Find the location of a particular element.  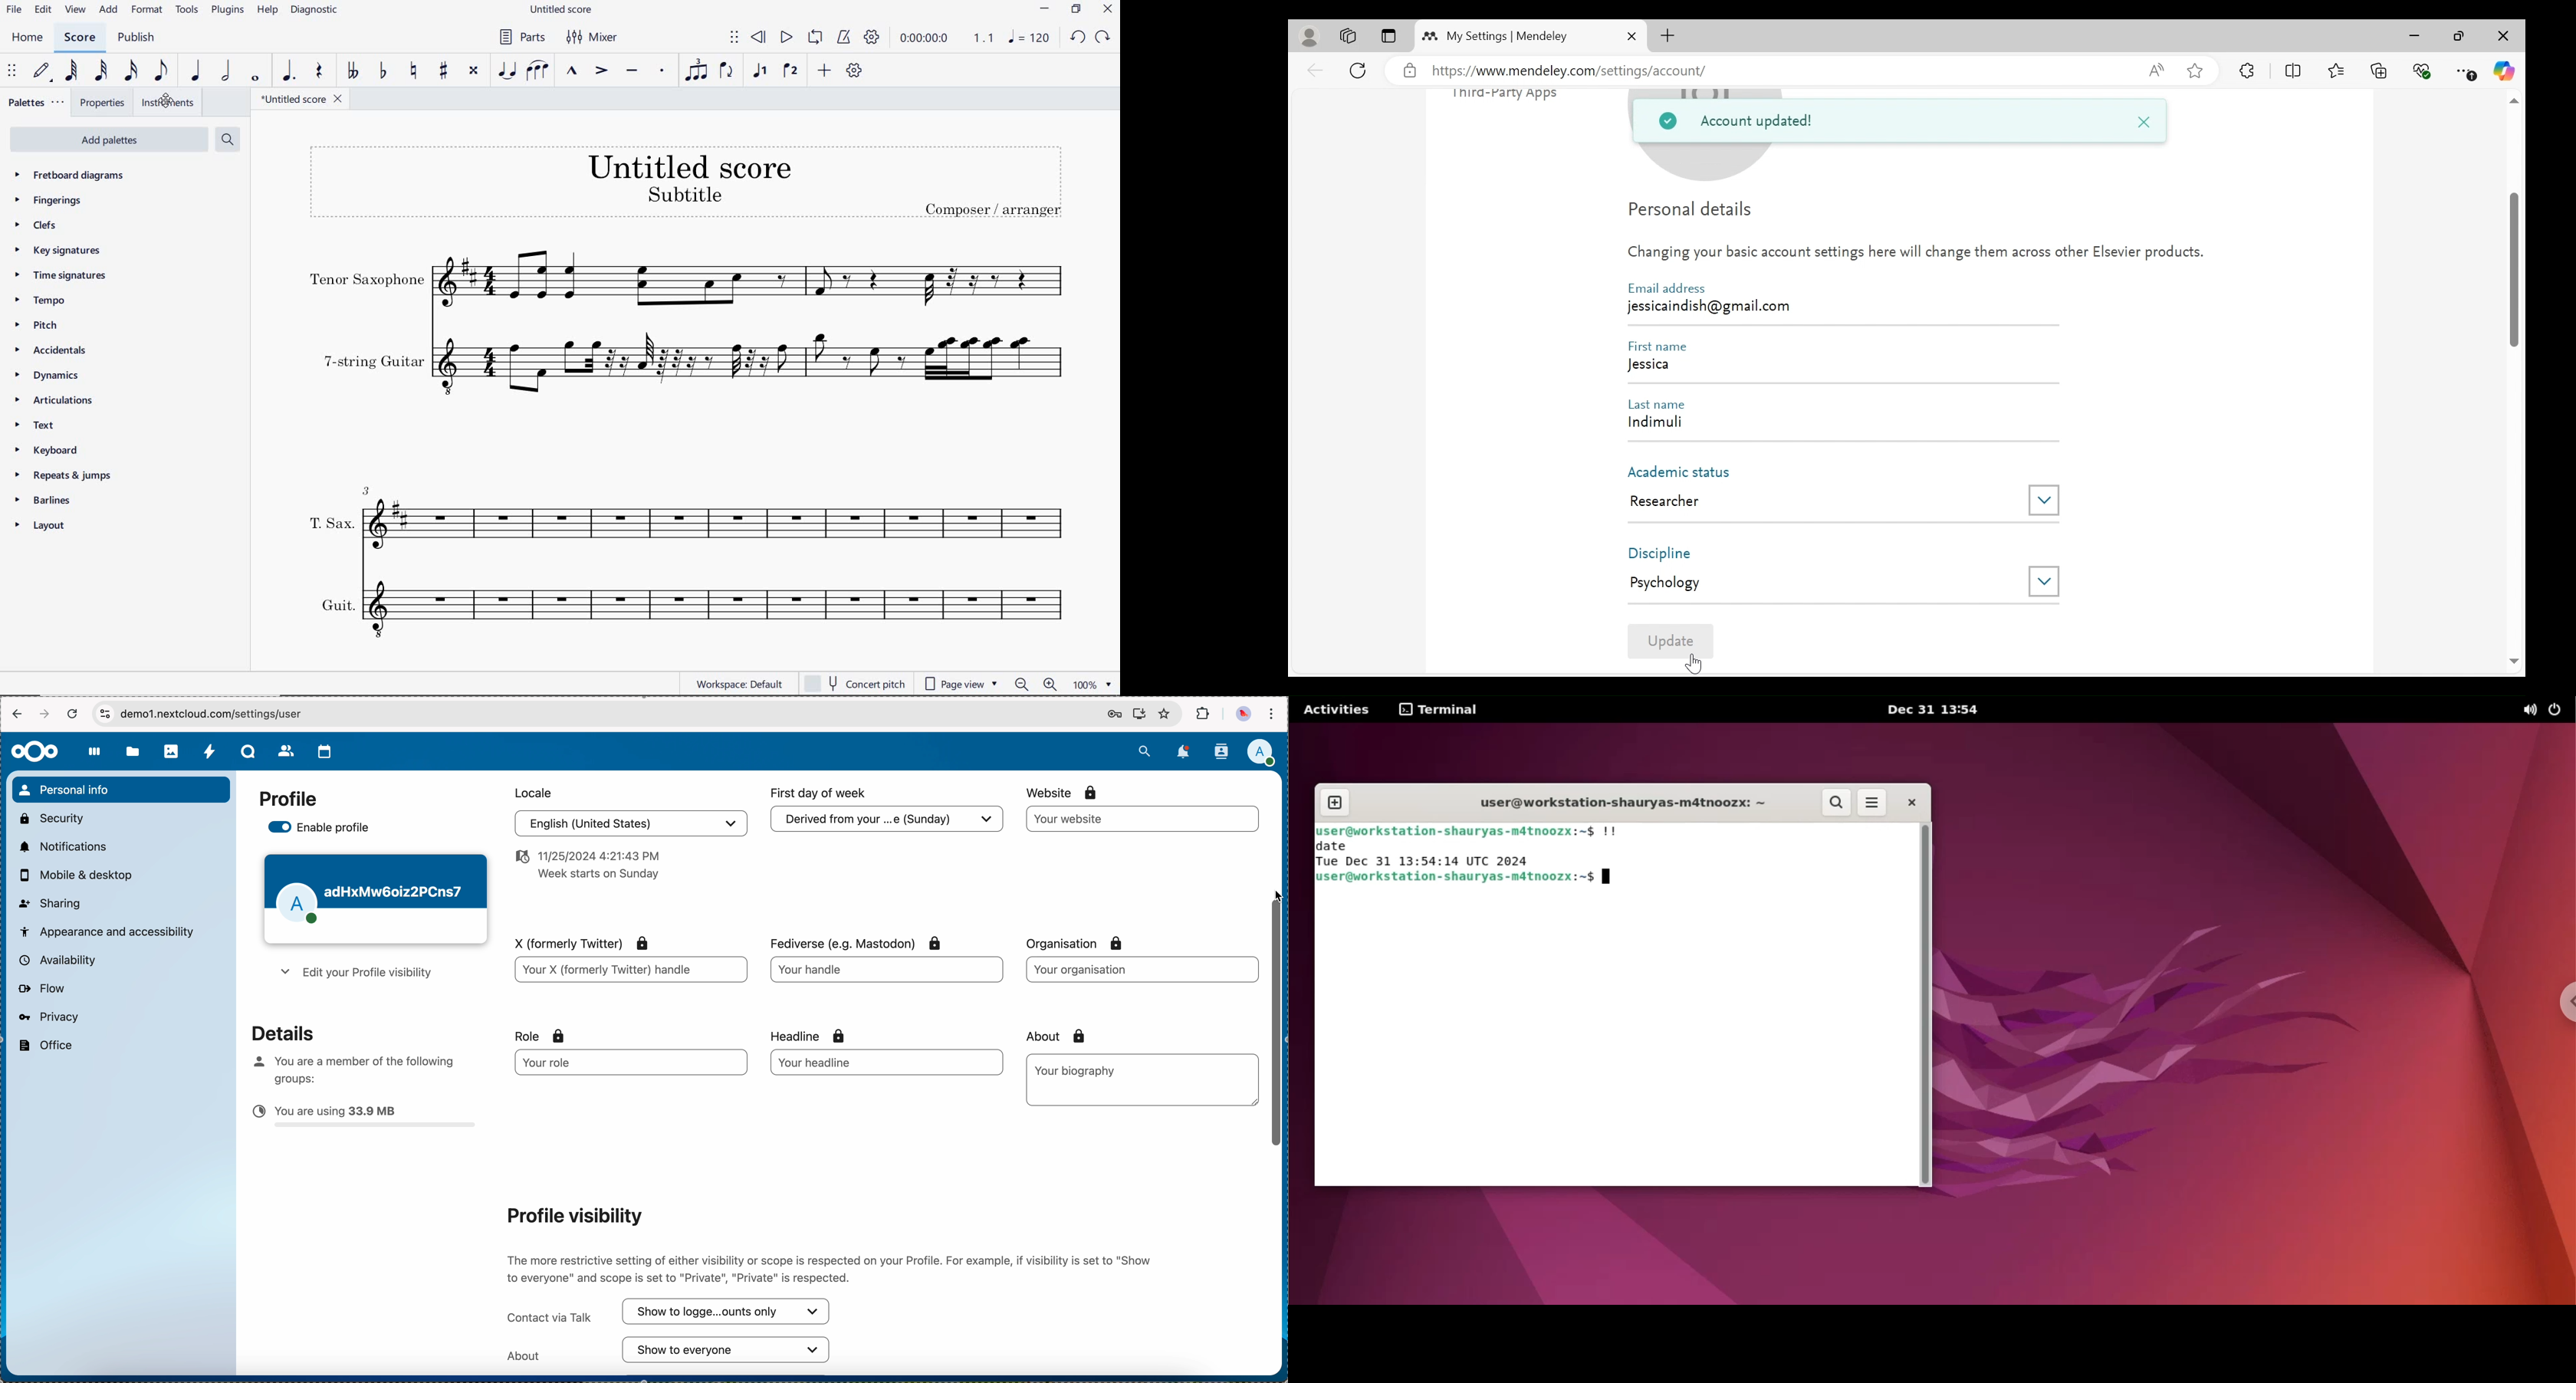

TOGGLE-DOUBLE FLAT is located at coordinates (351, 71).